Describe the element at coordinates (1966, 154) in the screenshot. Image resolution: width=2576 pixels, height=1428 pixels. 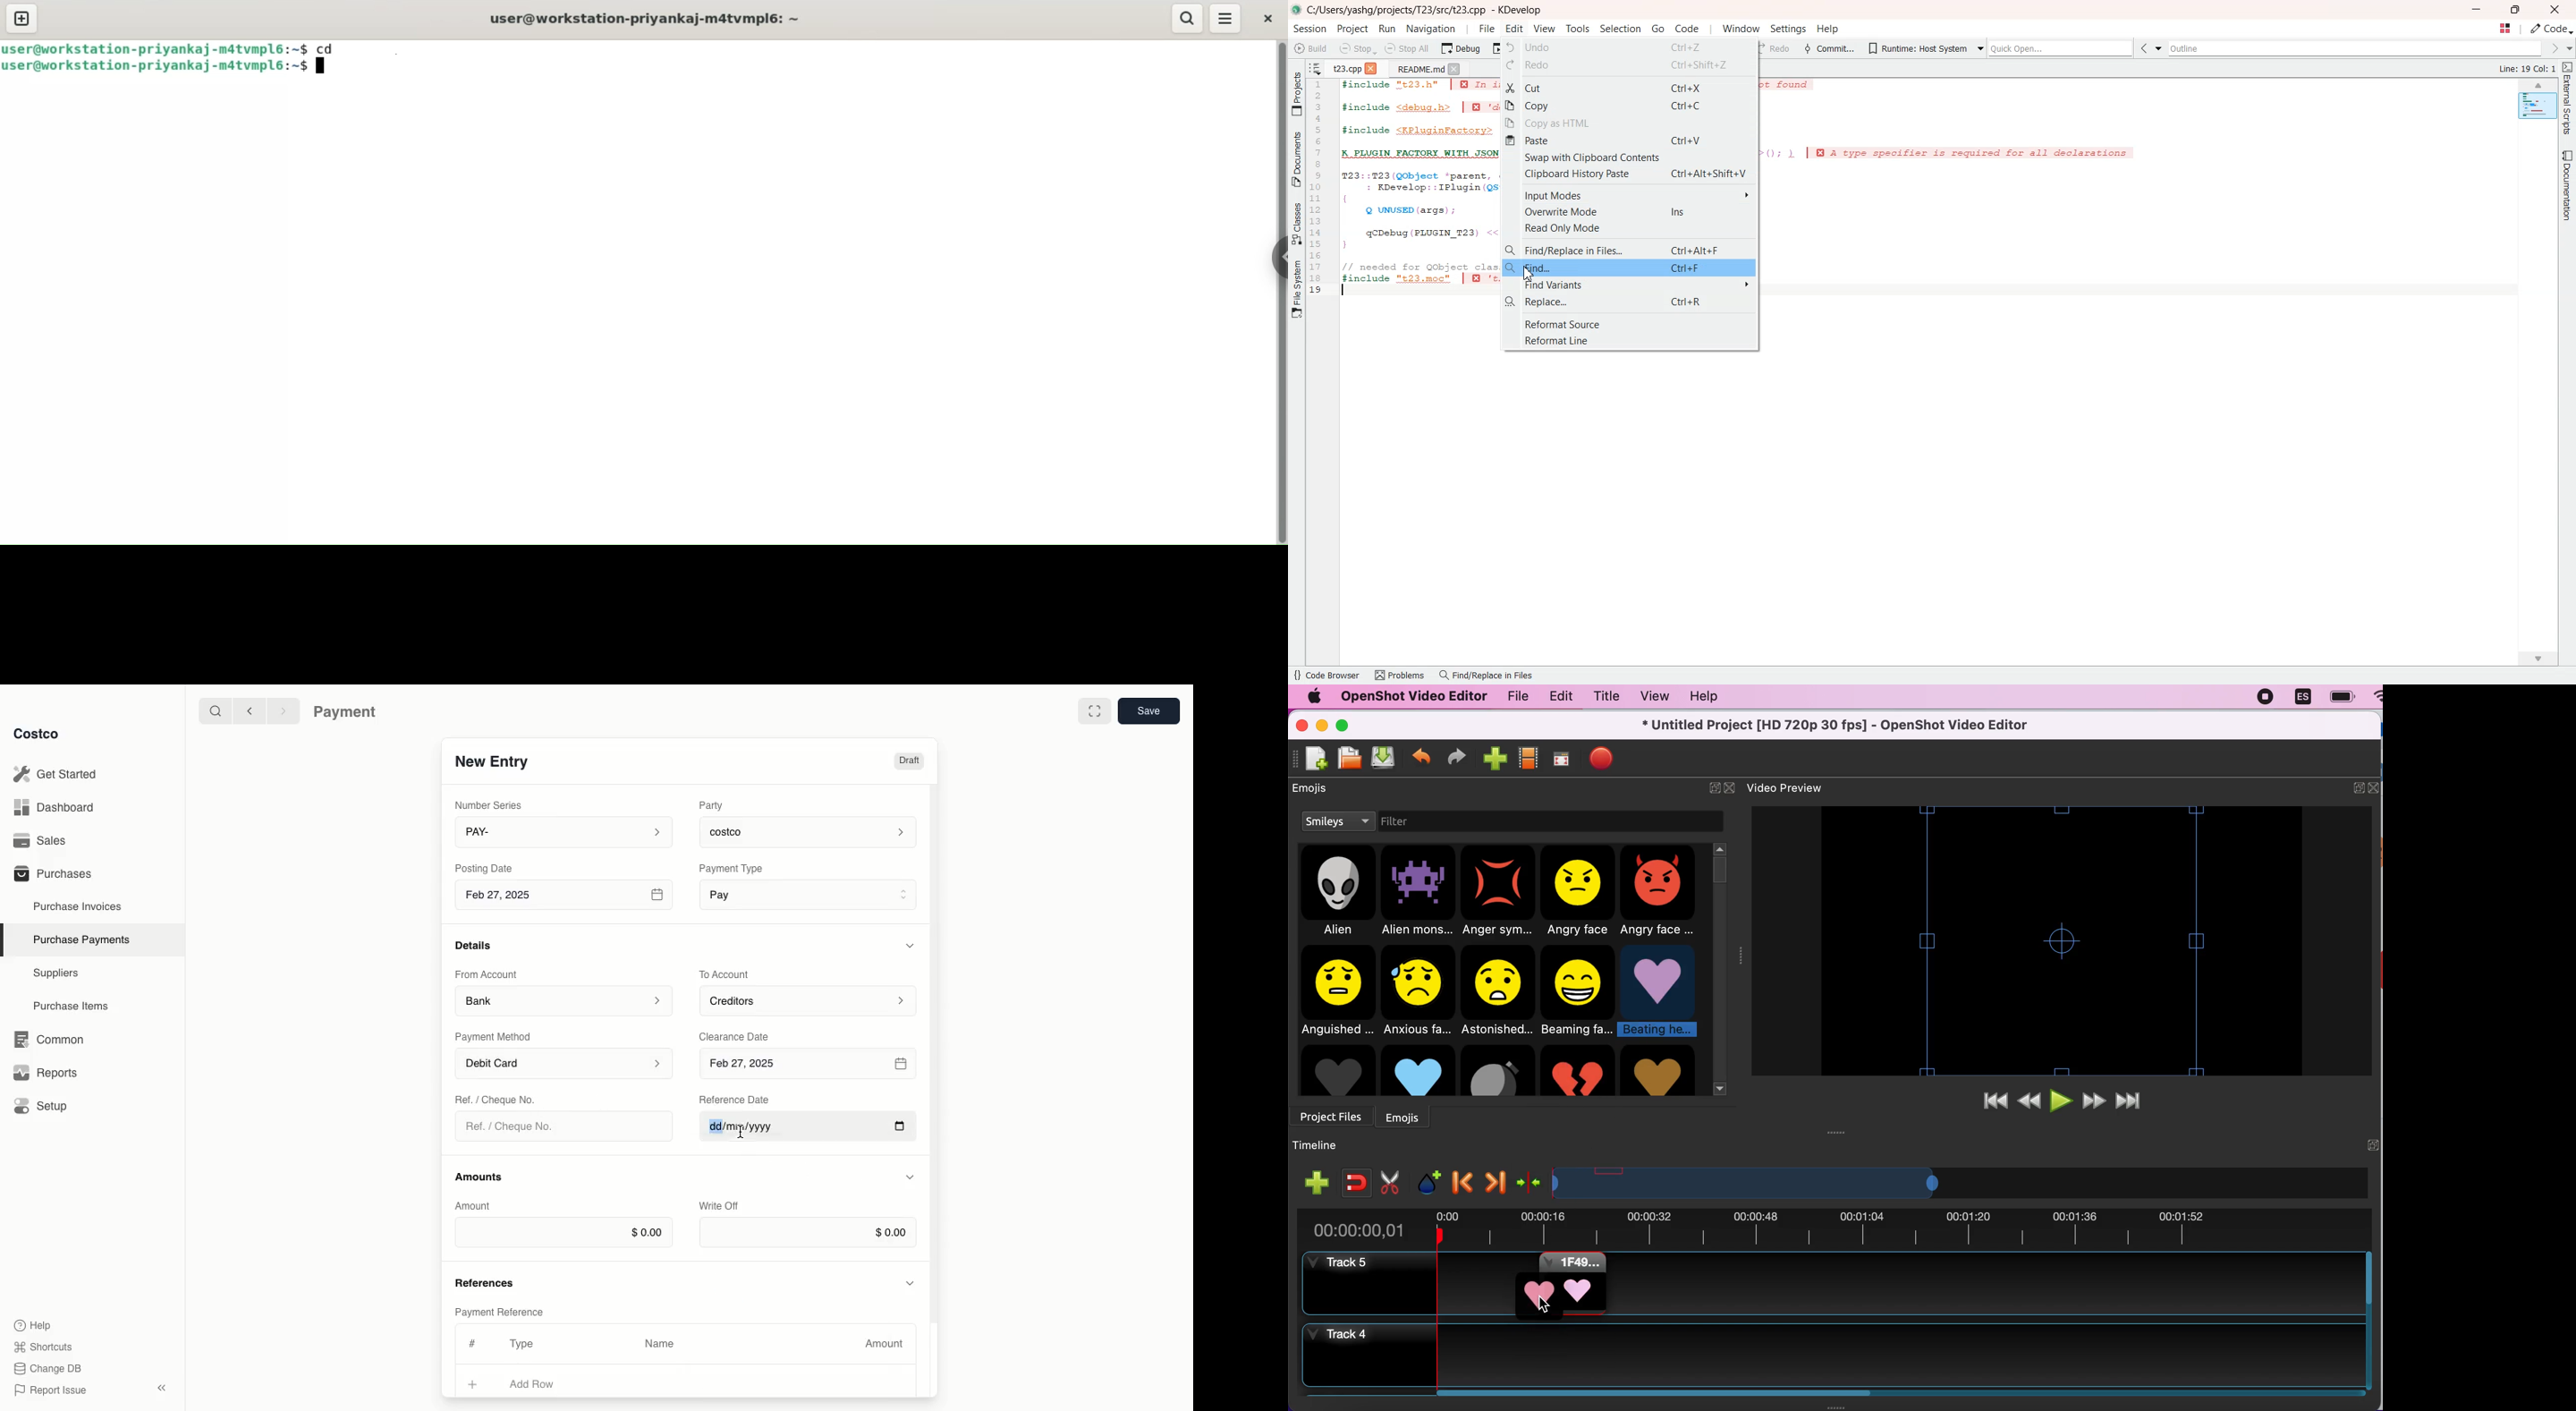
I see `a type specifier is required for all declarations` at that location.